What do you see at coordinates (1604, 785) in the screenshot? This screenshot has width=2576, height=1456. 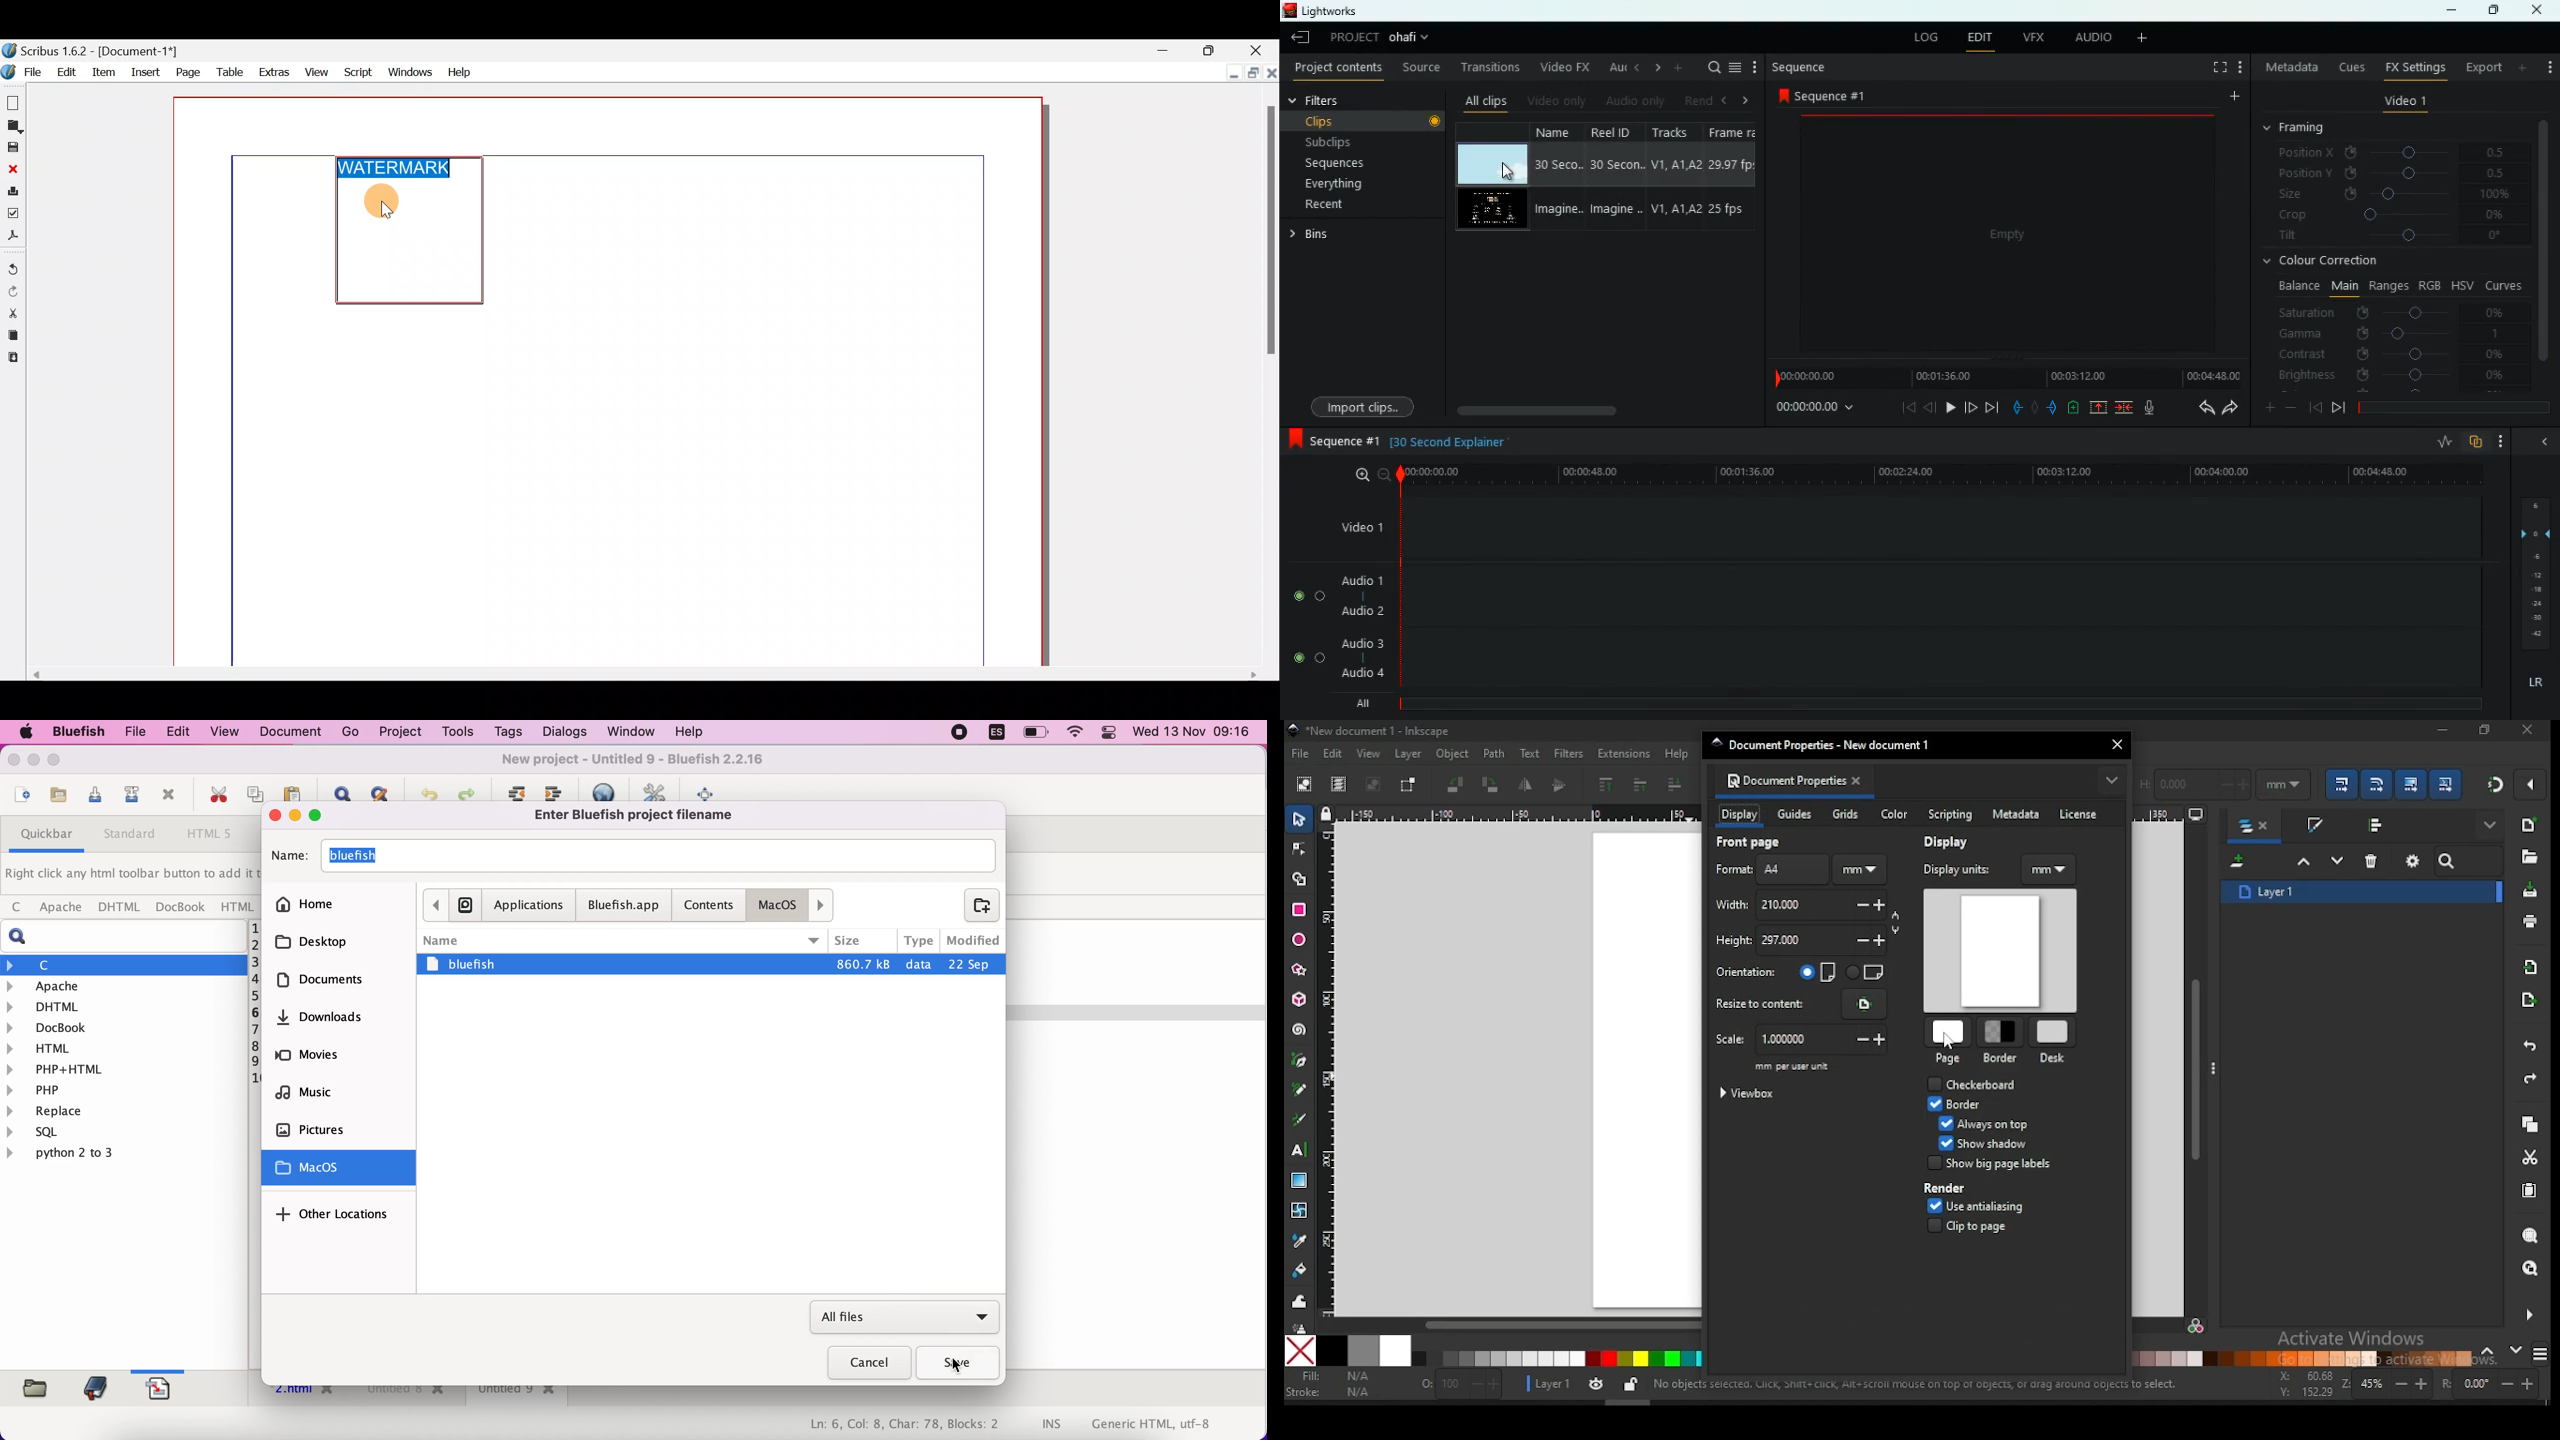 I see `rise to top` at bounding box center [1604, 785].